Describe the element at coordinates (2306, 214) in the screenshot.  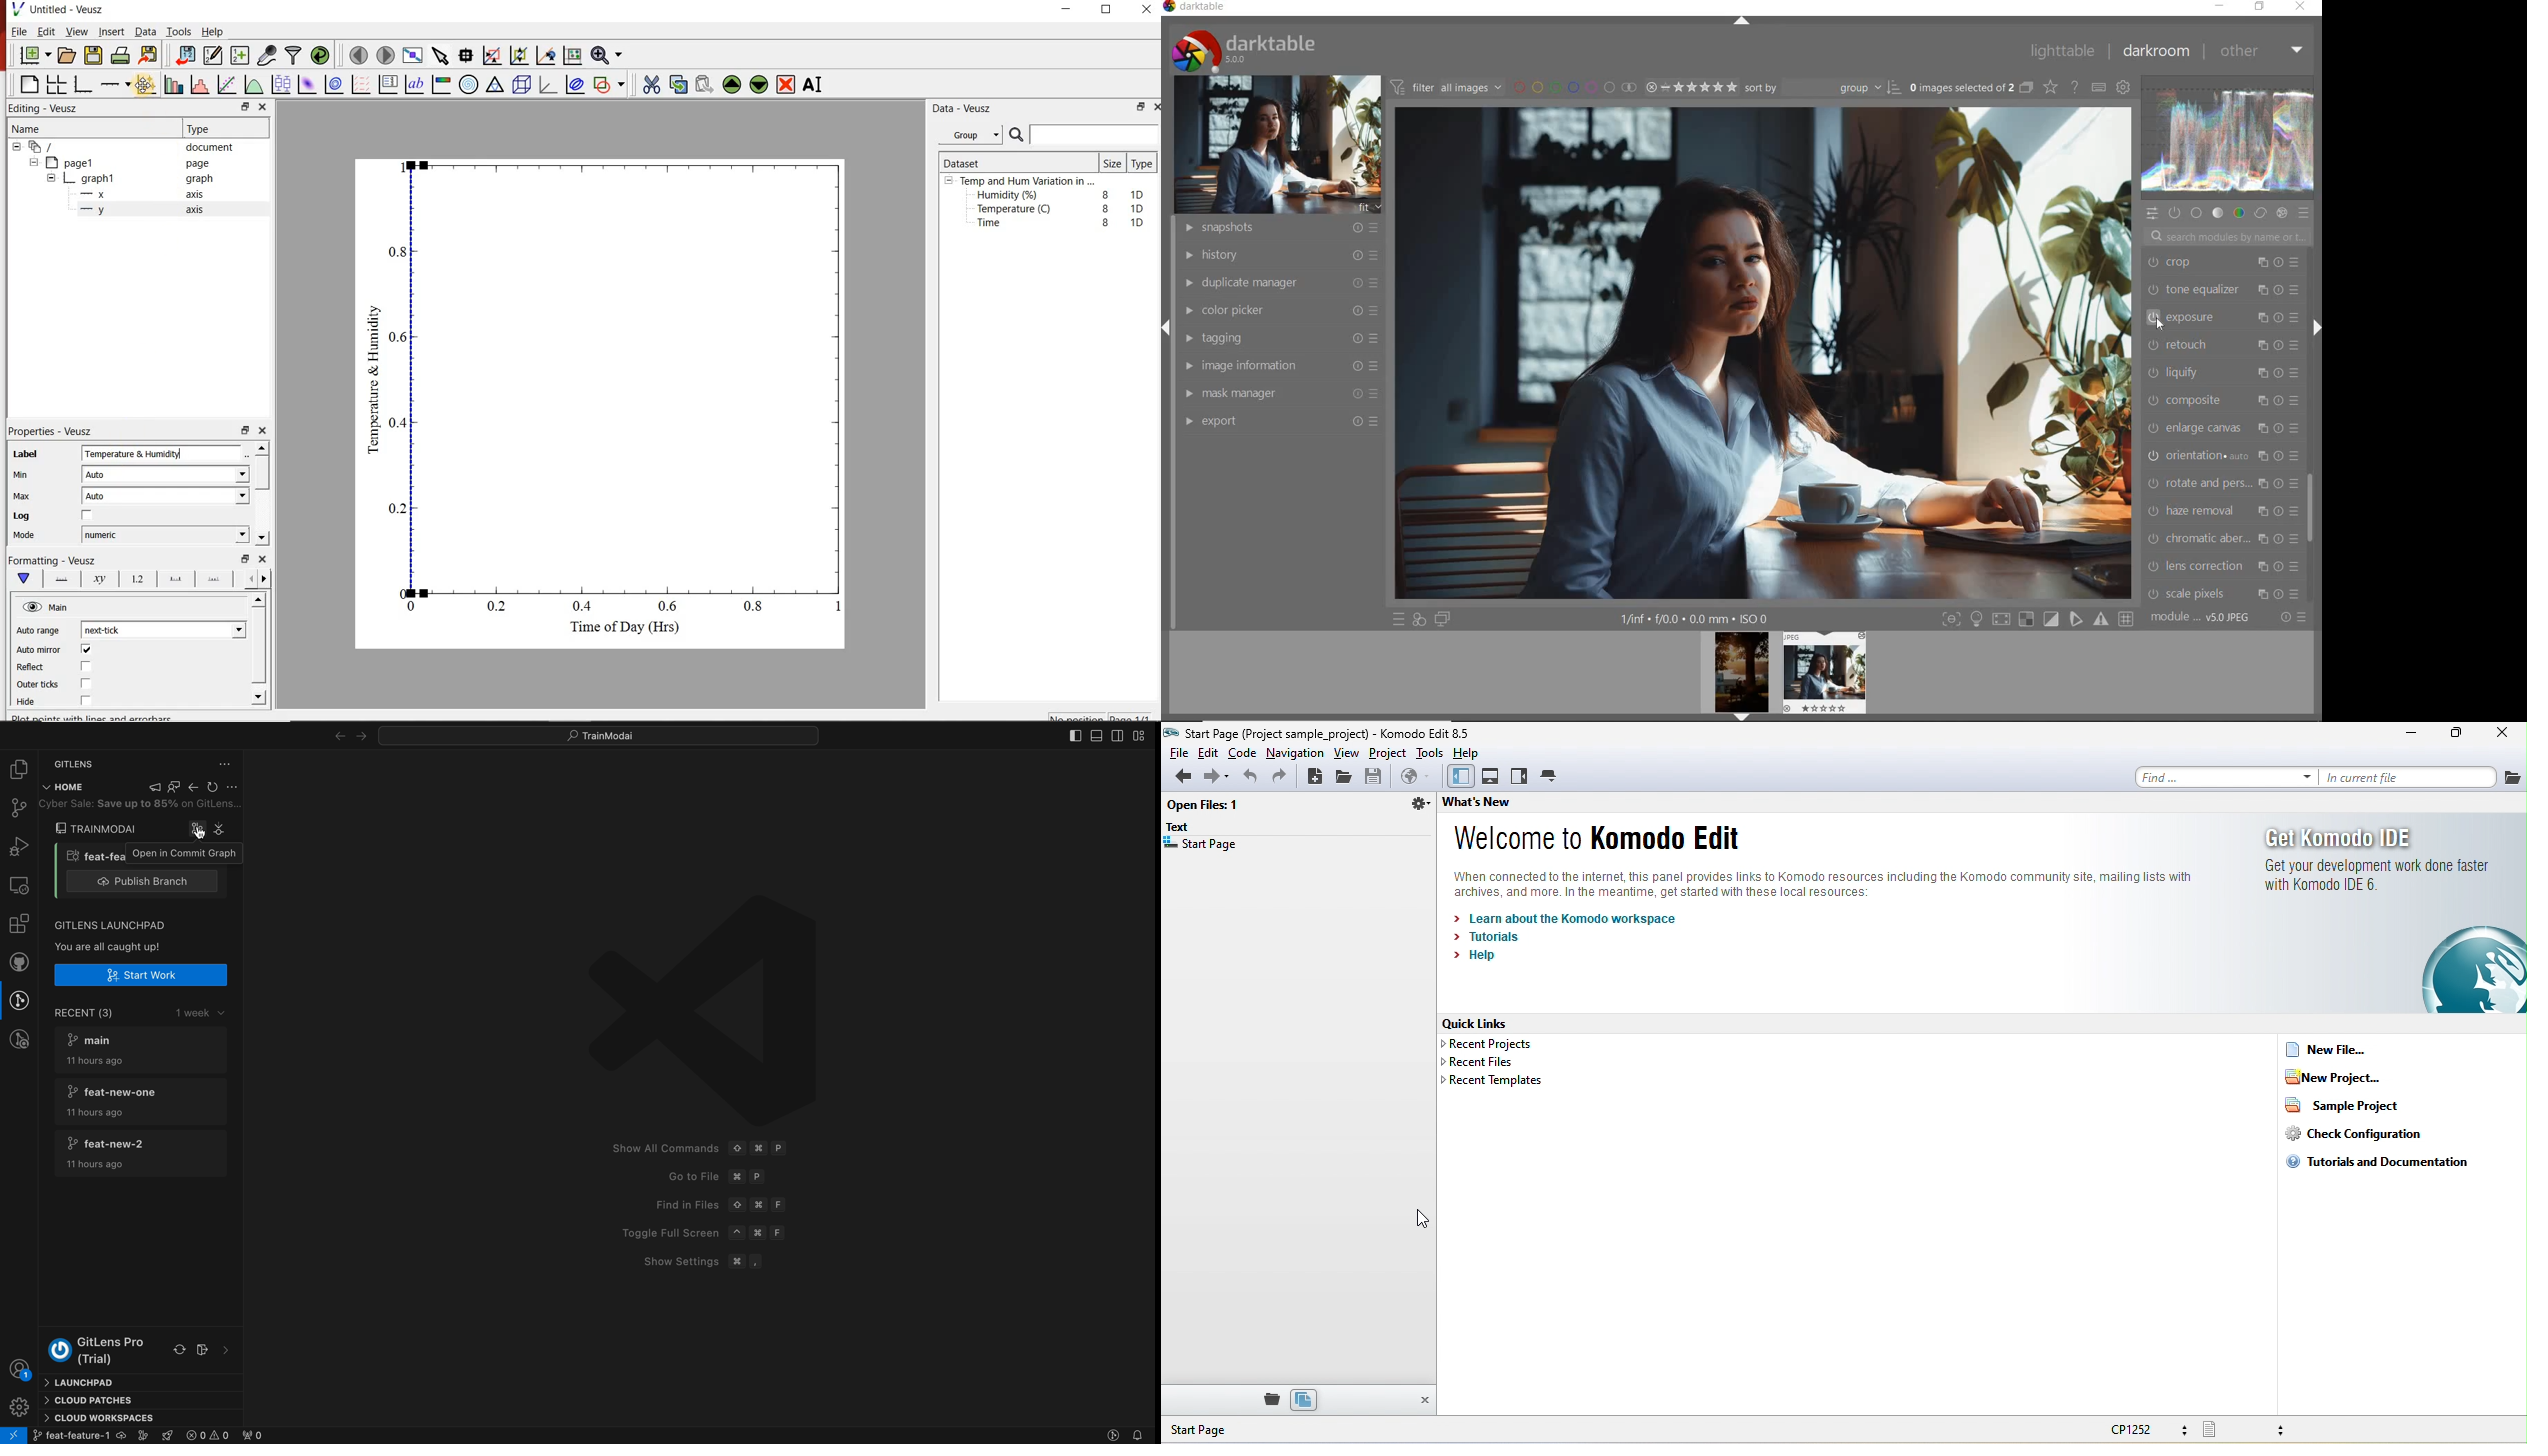
I see `PRESET` at that location.